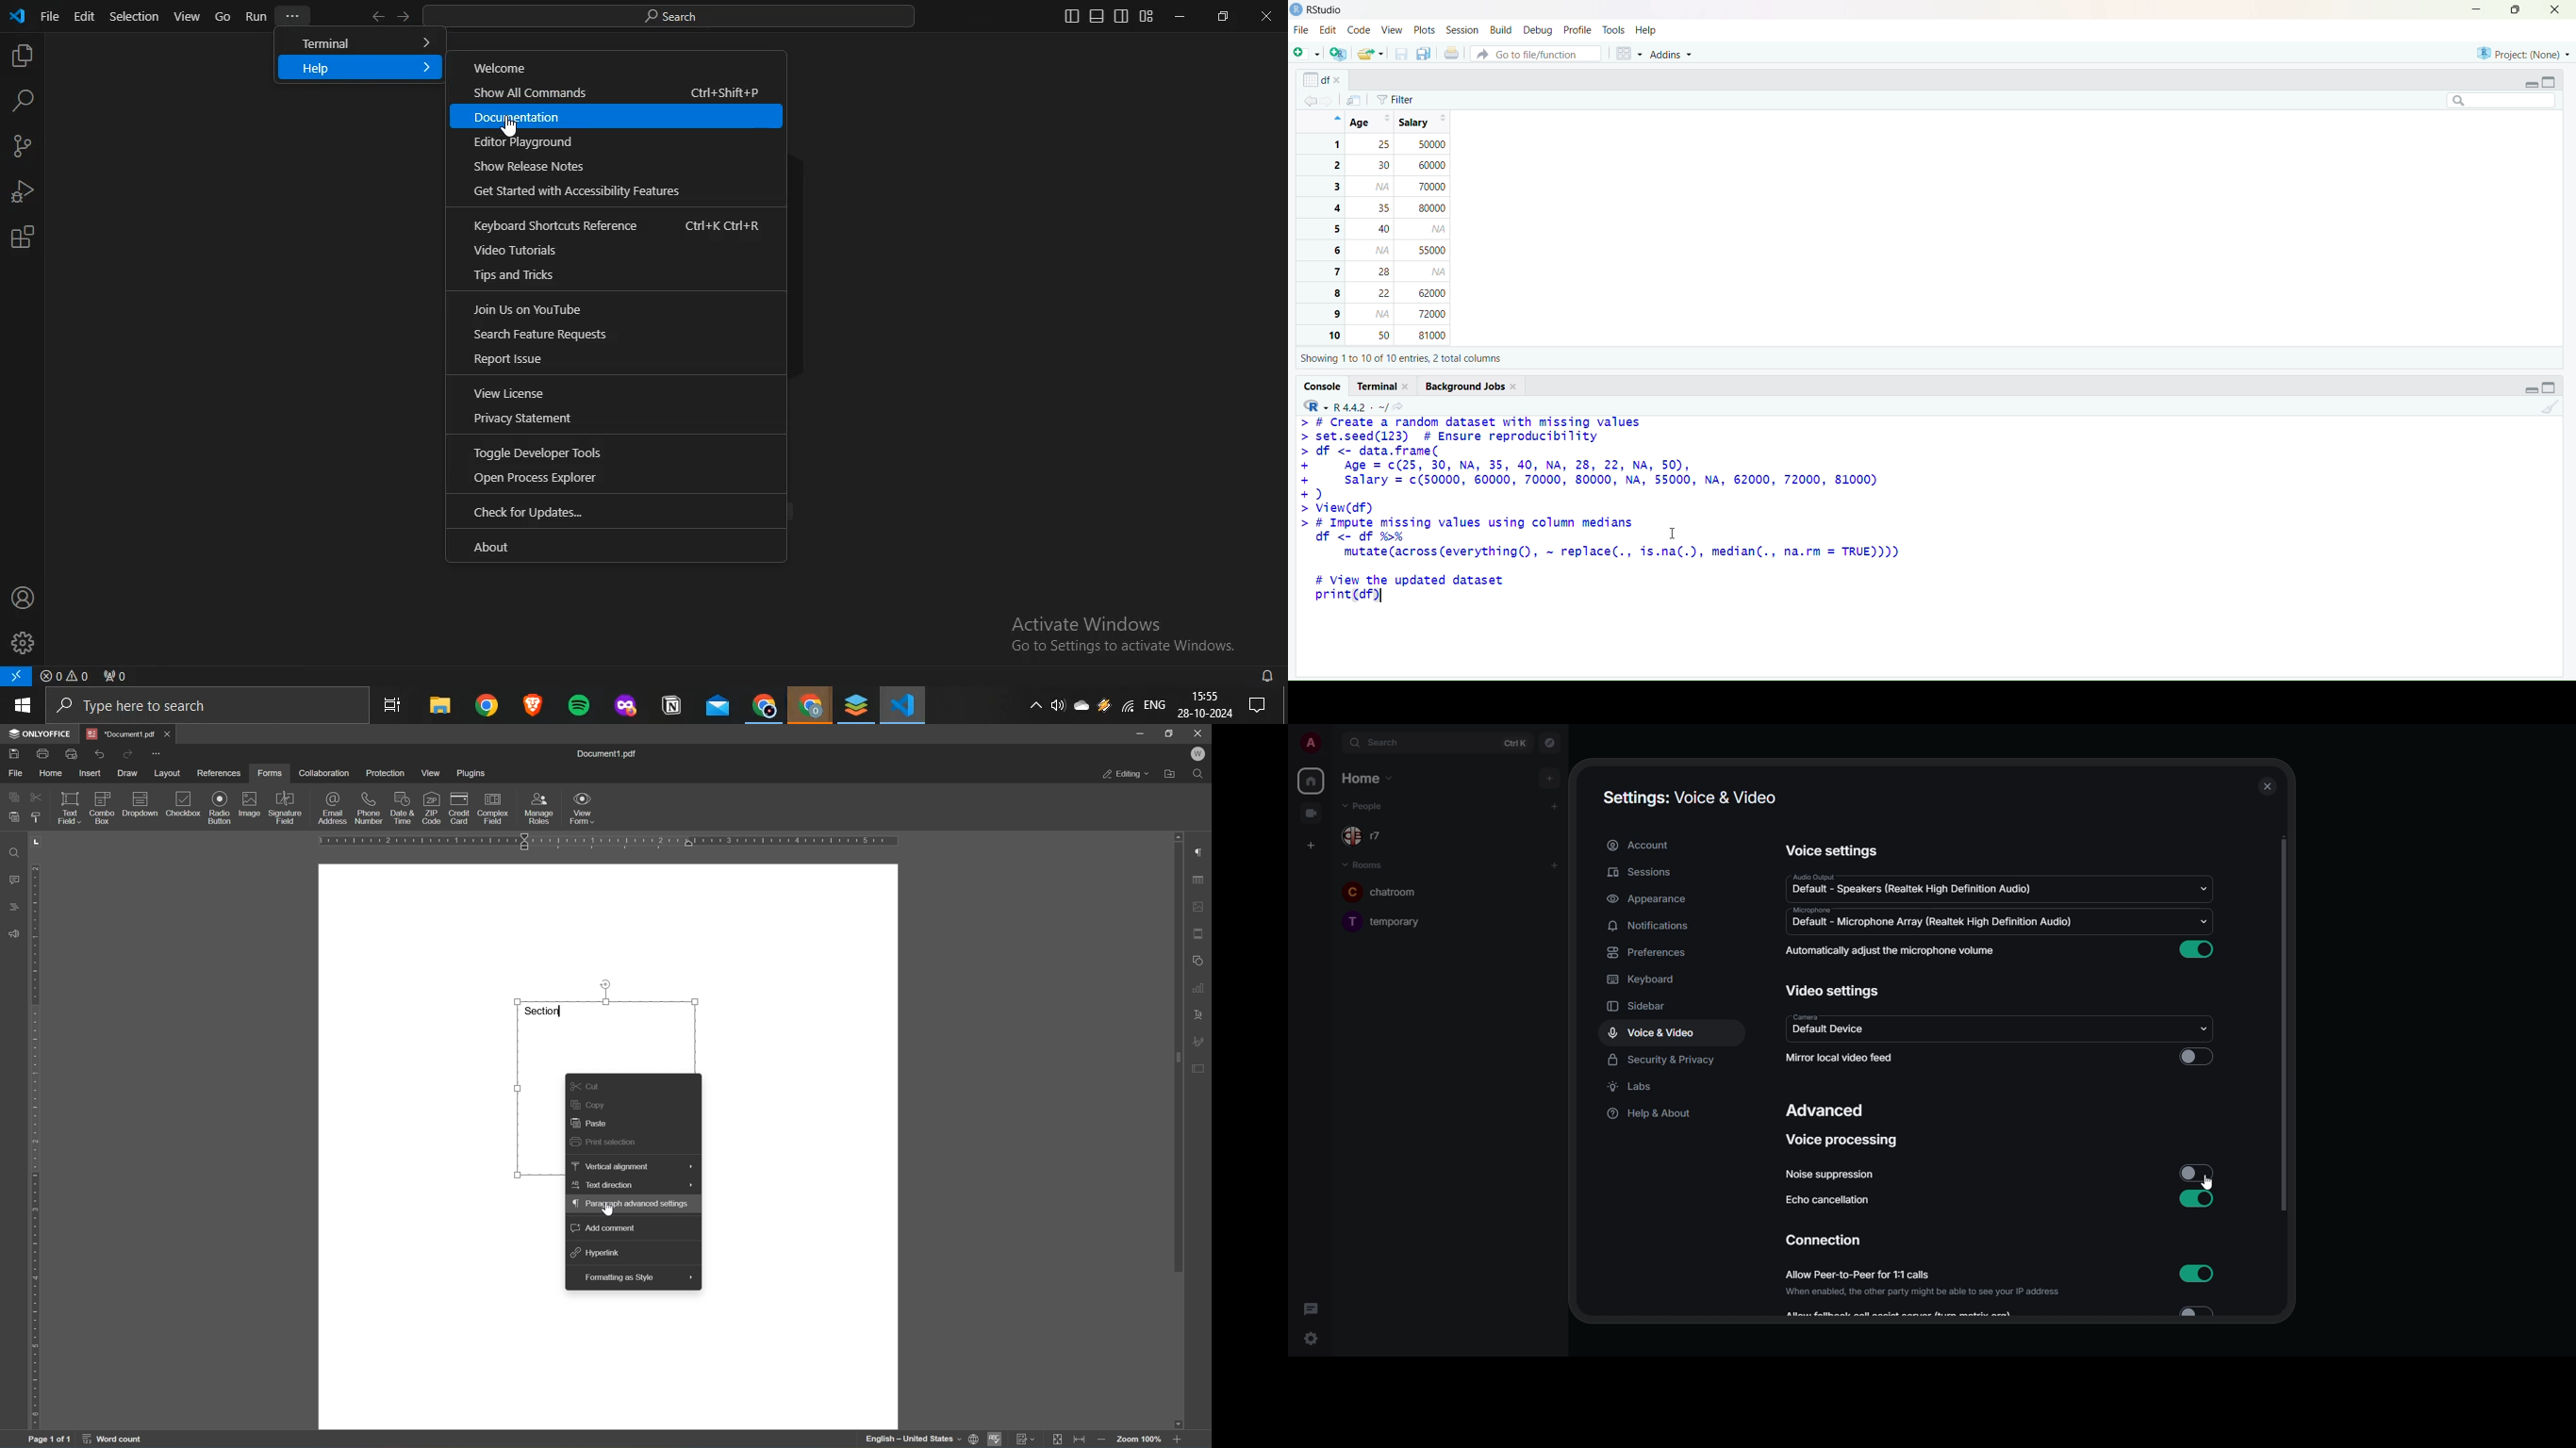 The width and height of the screenshot is (2576, 1456). What do you see at coordinates (632, 1204) in the screenshot?
I see `paragraph advanced settings with active cursor` at bounding box center [632, 1204].